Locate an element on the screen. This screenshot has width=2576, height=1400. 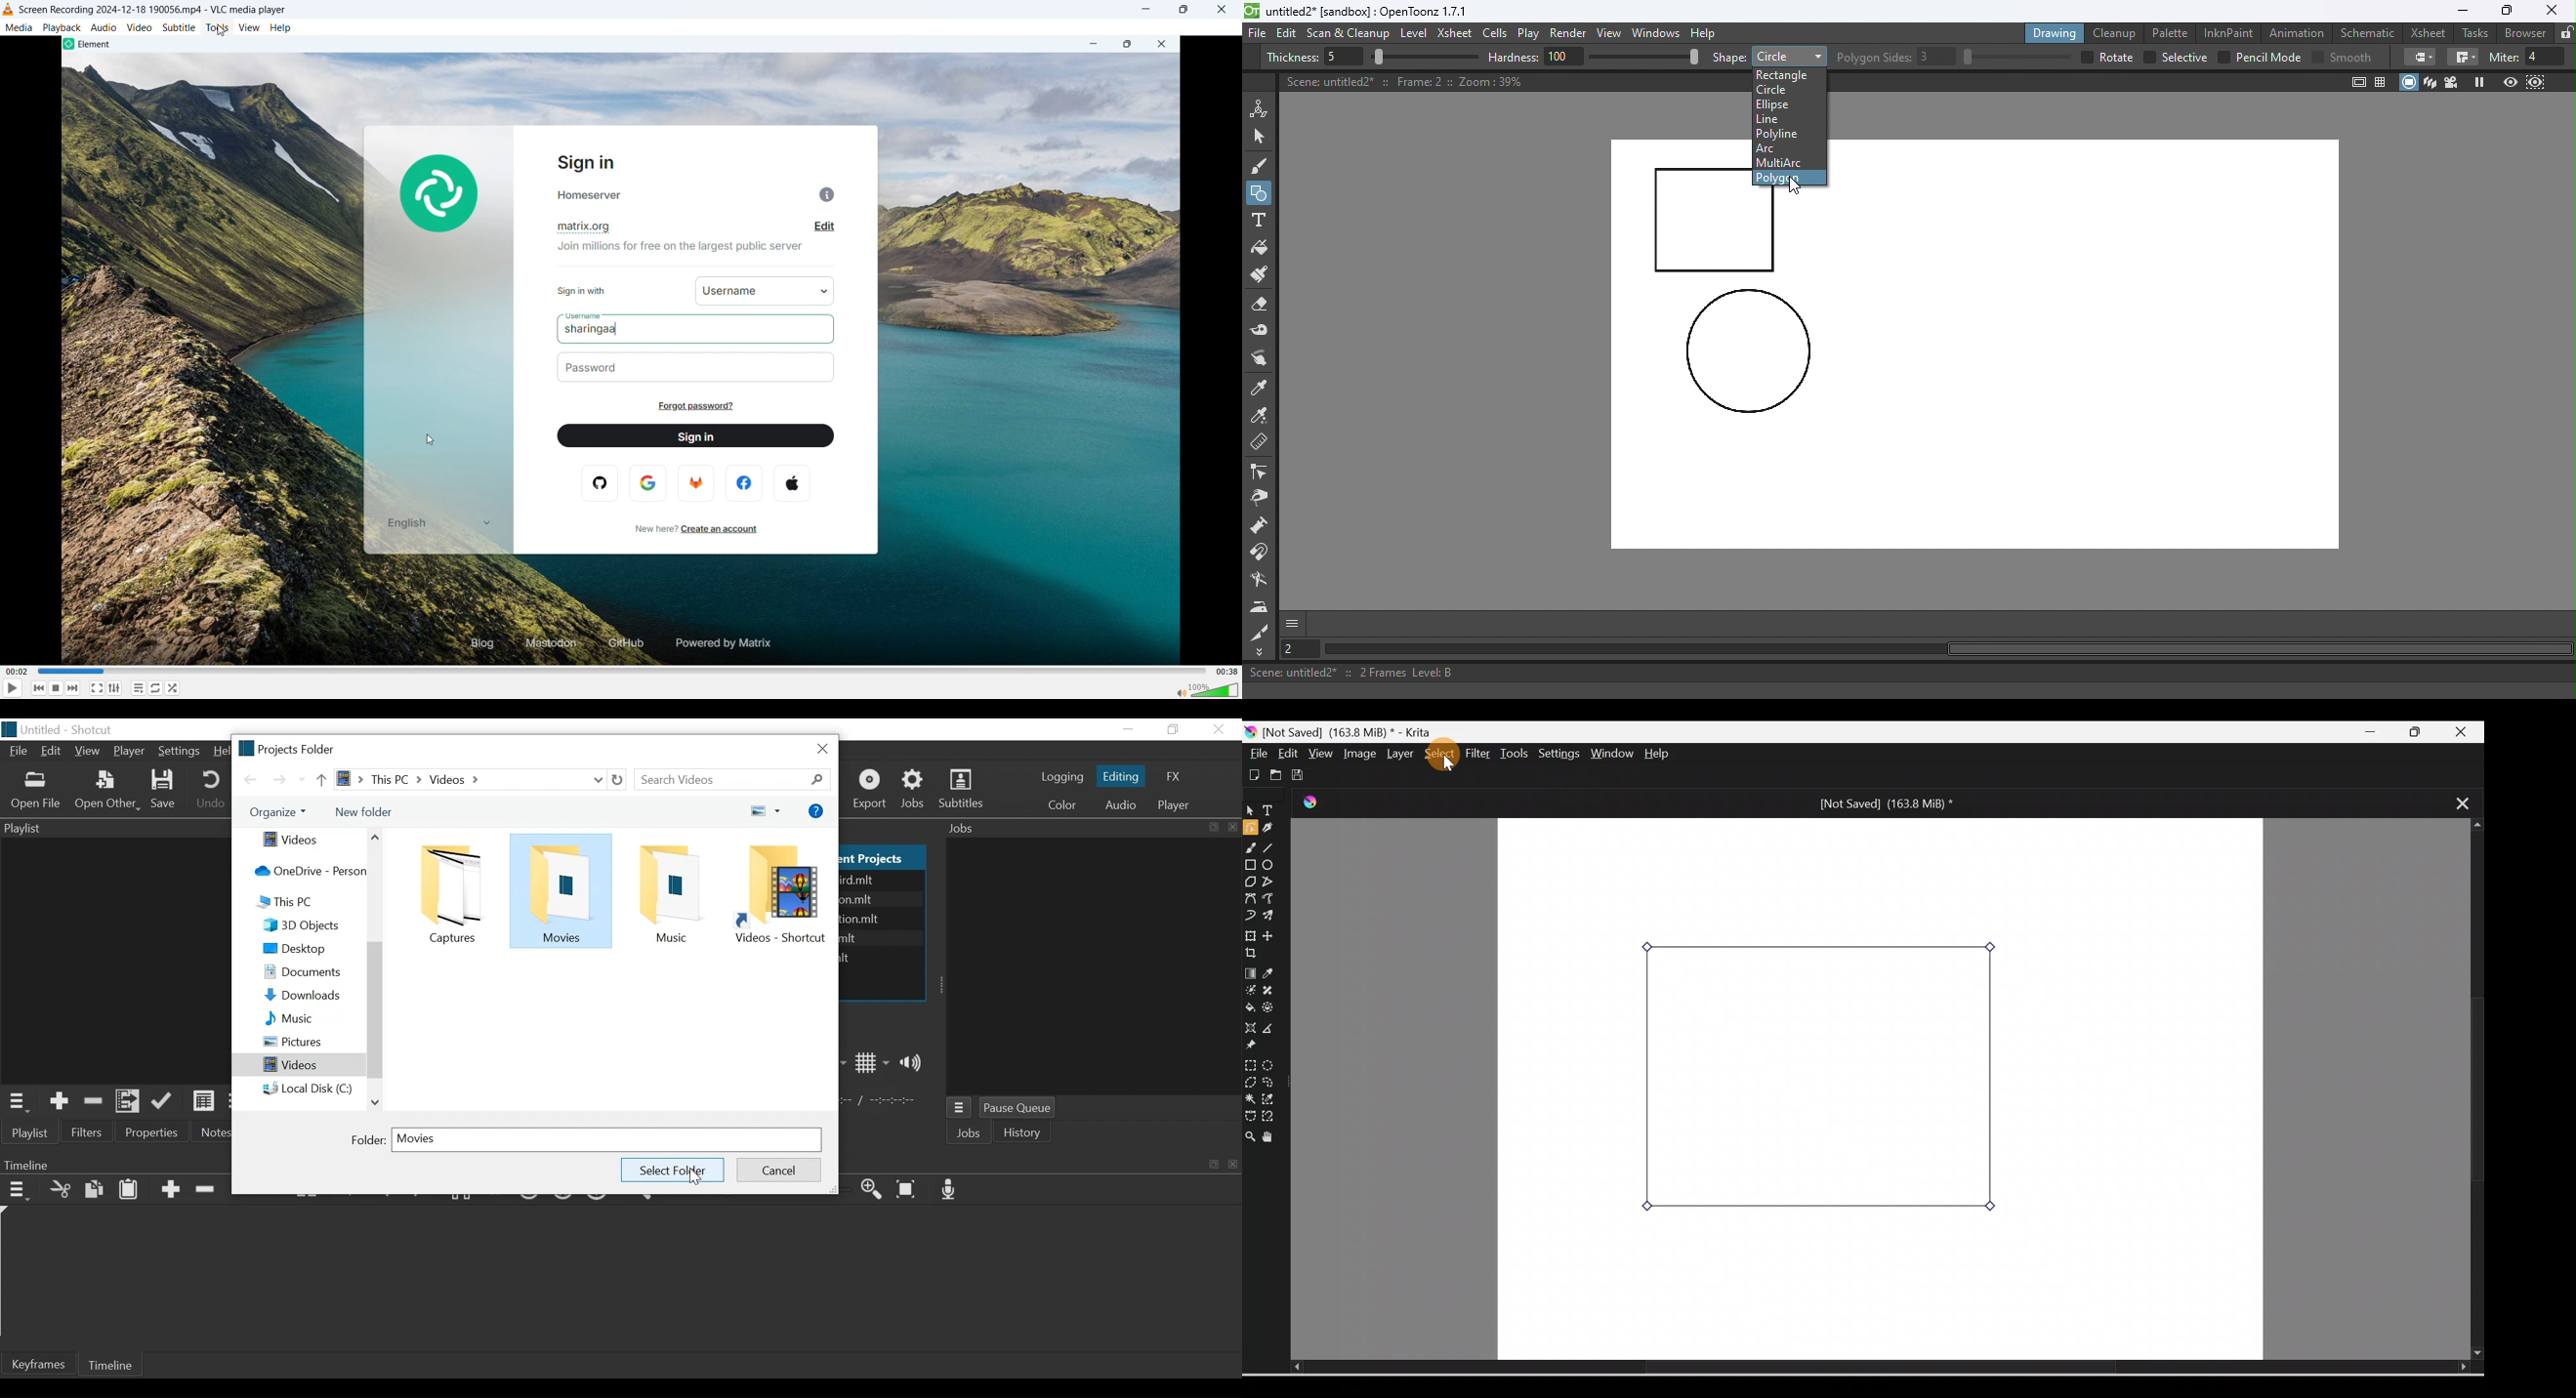
fullscreen is located at coordinates (96, 688).